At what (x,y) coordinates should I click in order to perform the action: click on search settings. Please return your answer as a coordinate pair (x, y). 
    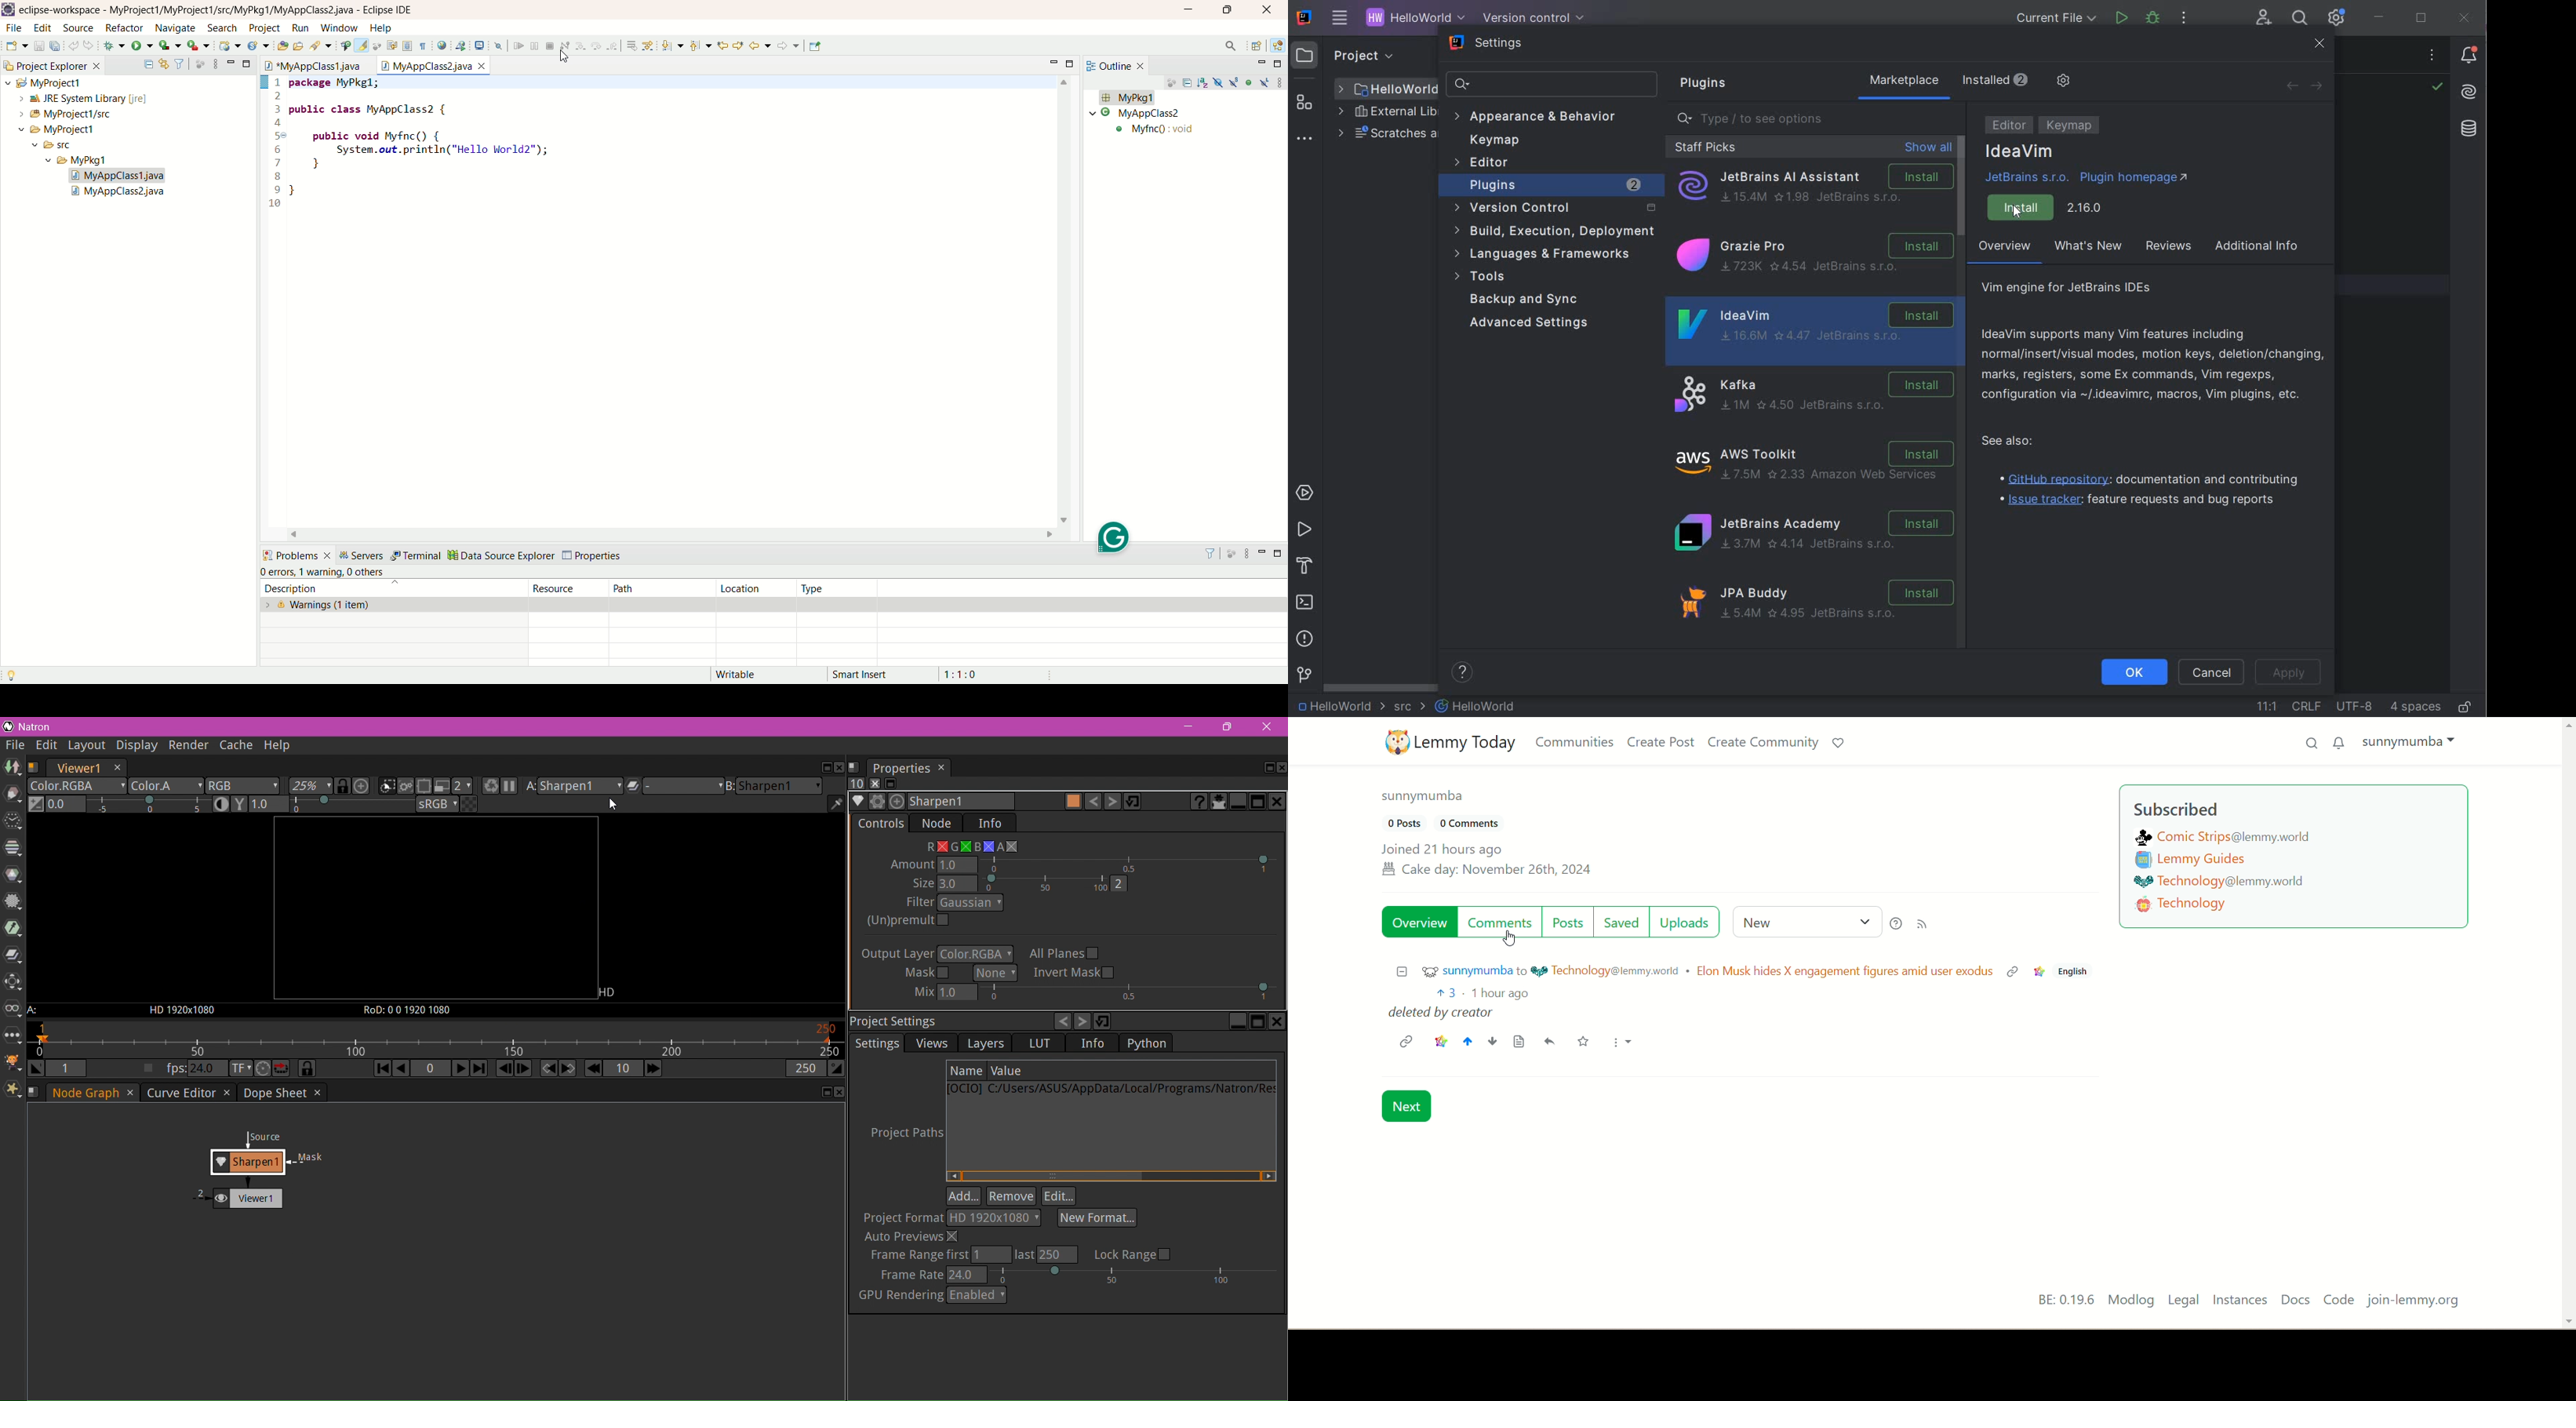
    Looking at the image, I should click on (1554, 85).